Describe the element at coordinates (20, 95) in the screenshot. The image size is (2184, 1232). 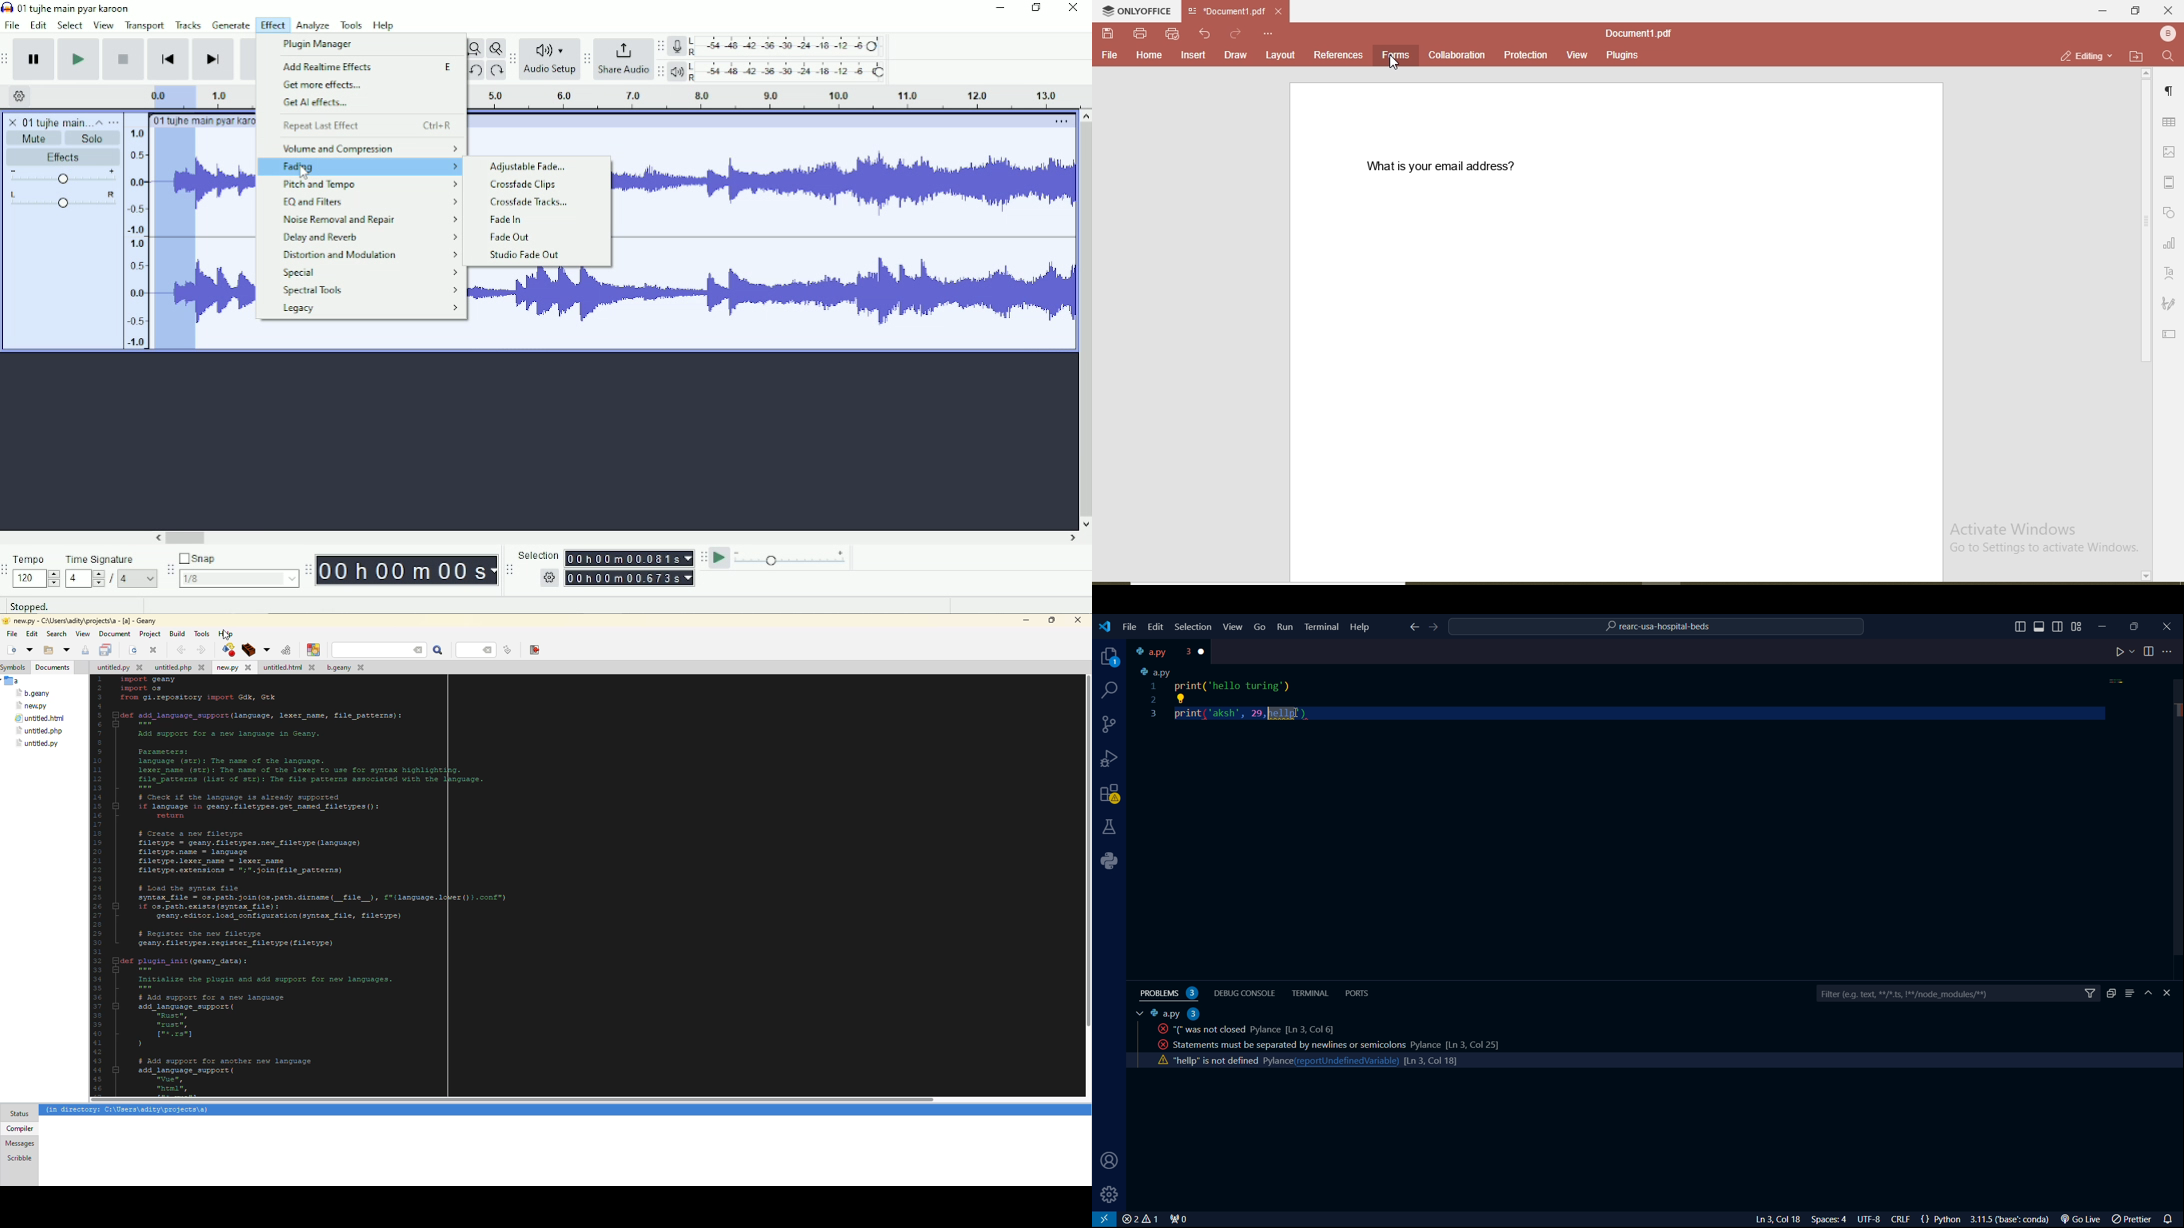
I see `Setting logo` at that location.